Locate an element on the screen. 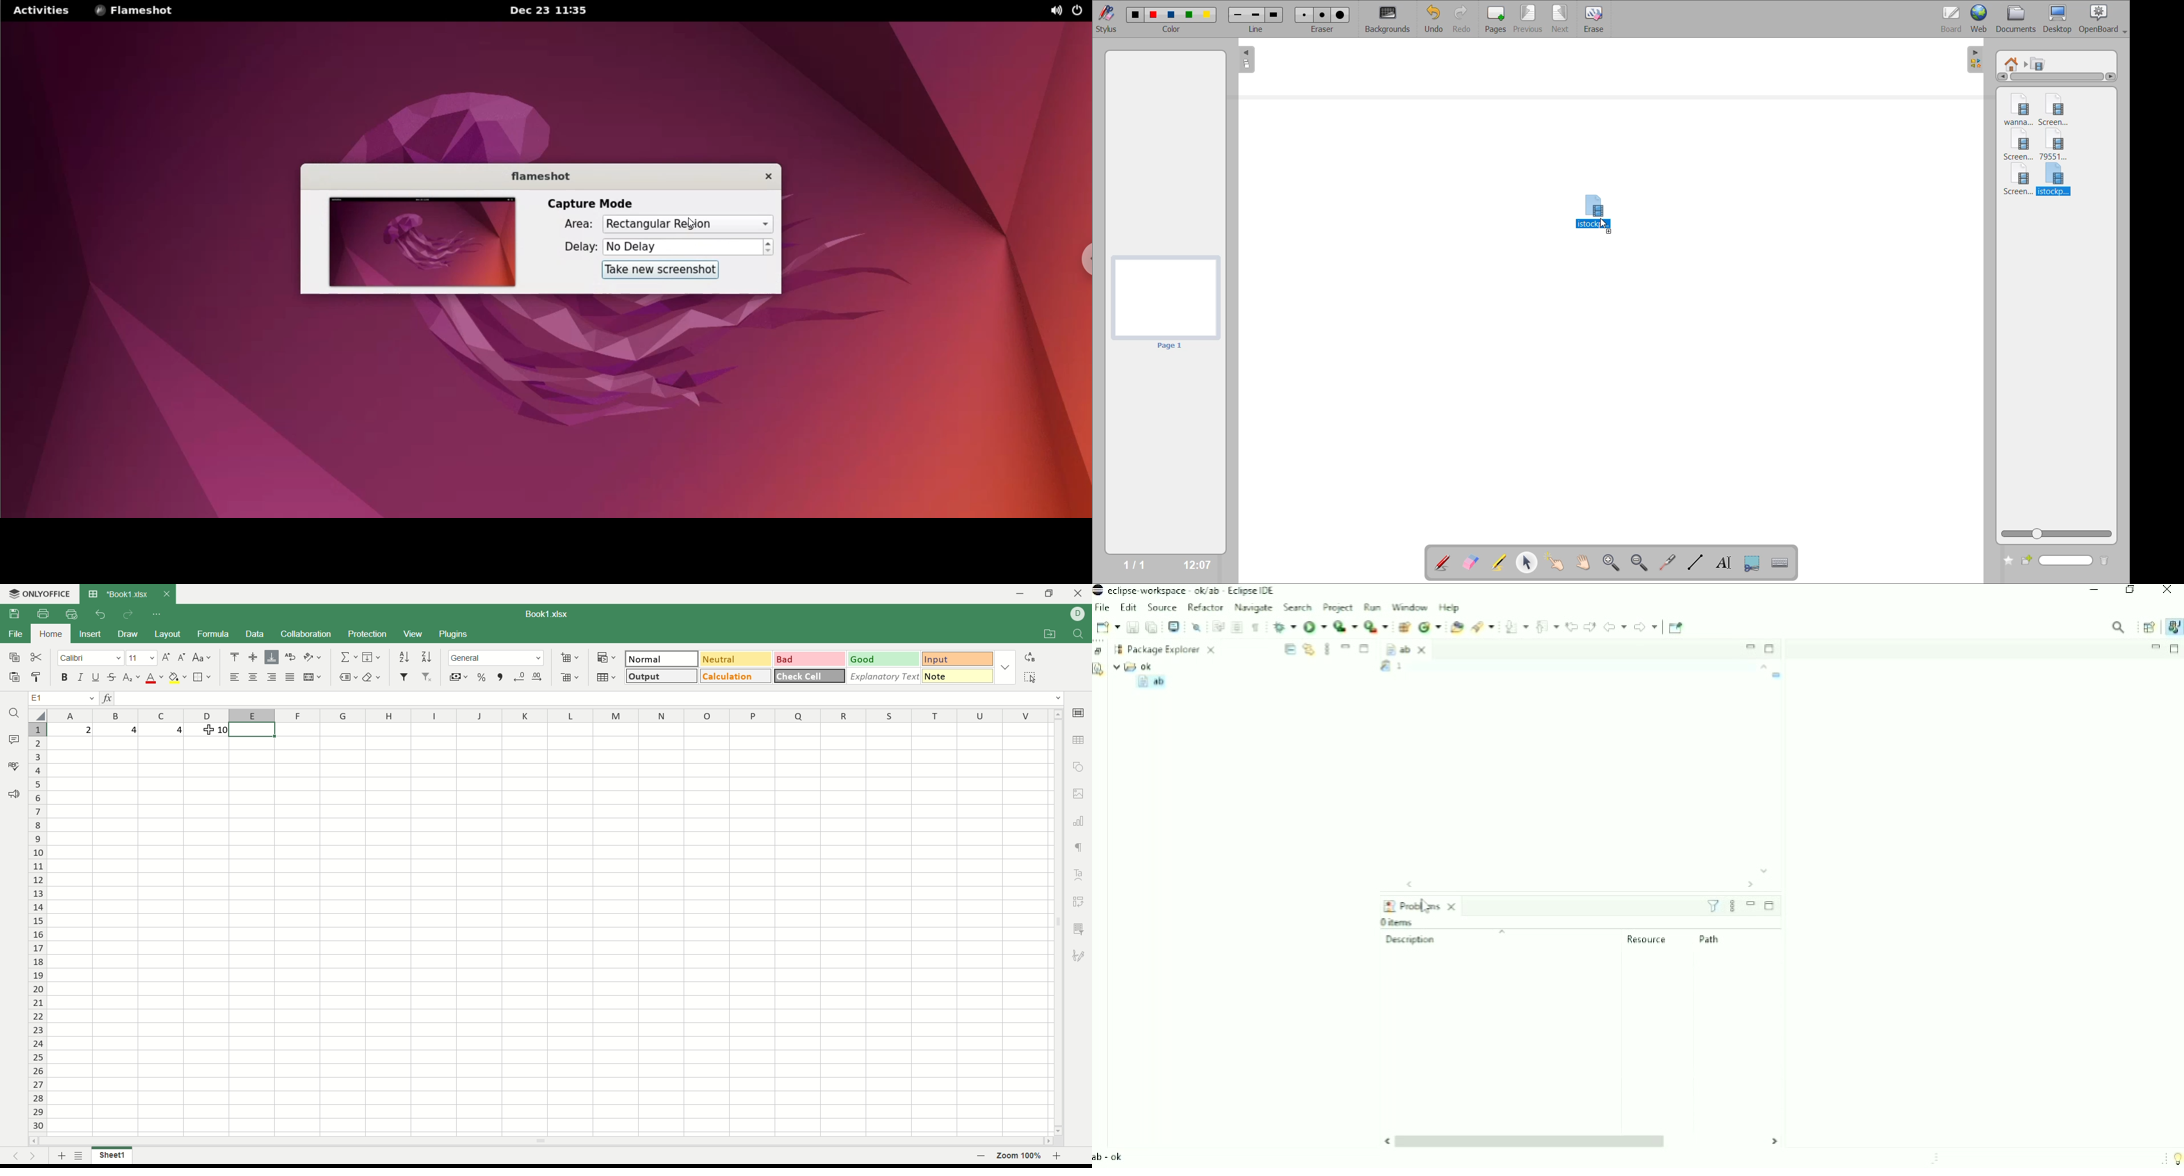 This screenshot has width=2184, height=1176. fill color is located at coordinates (178, 678).